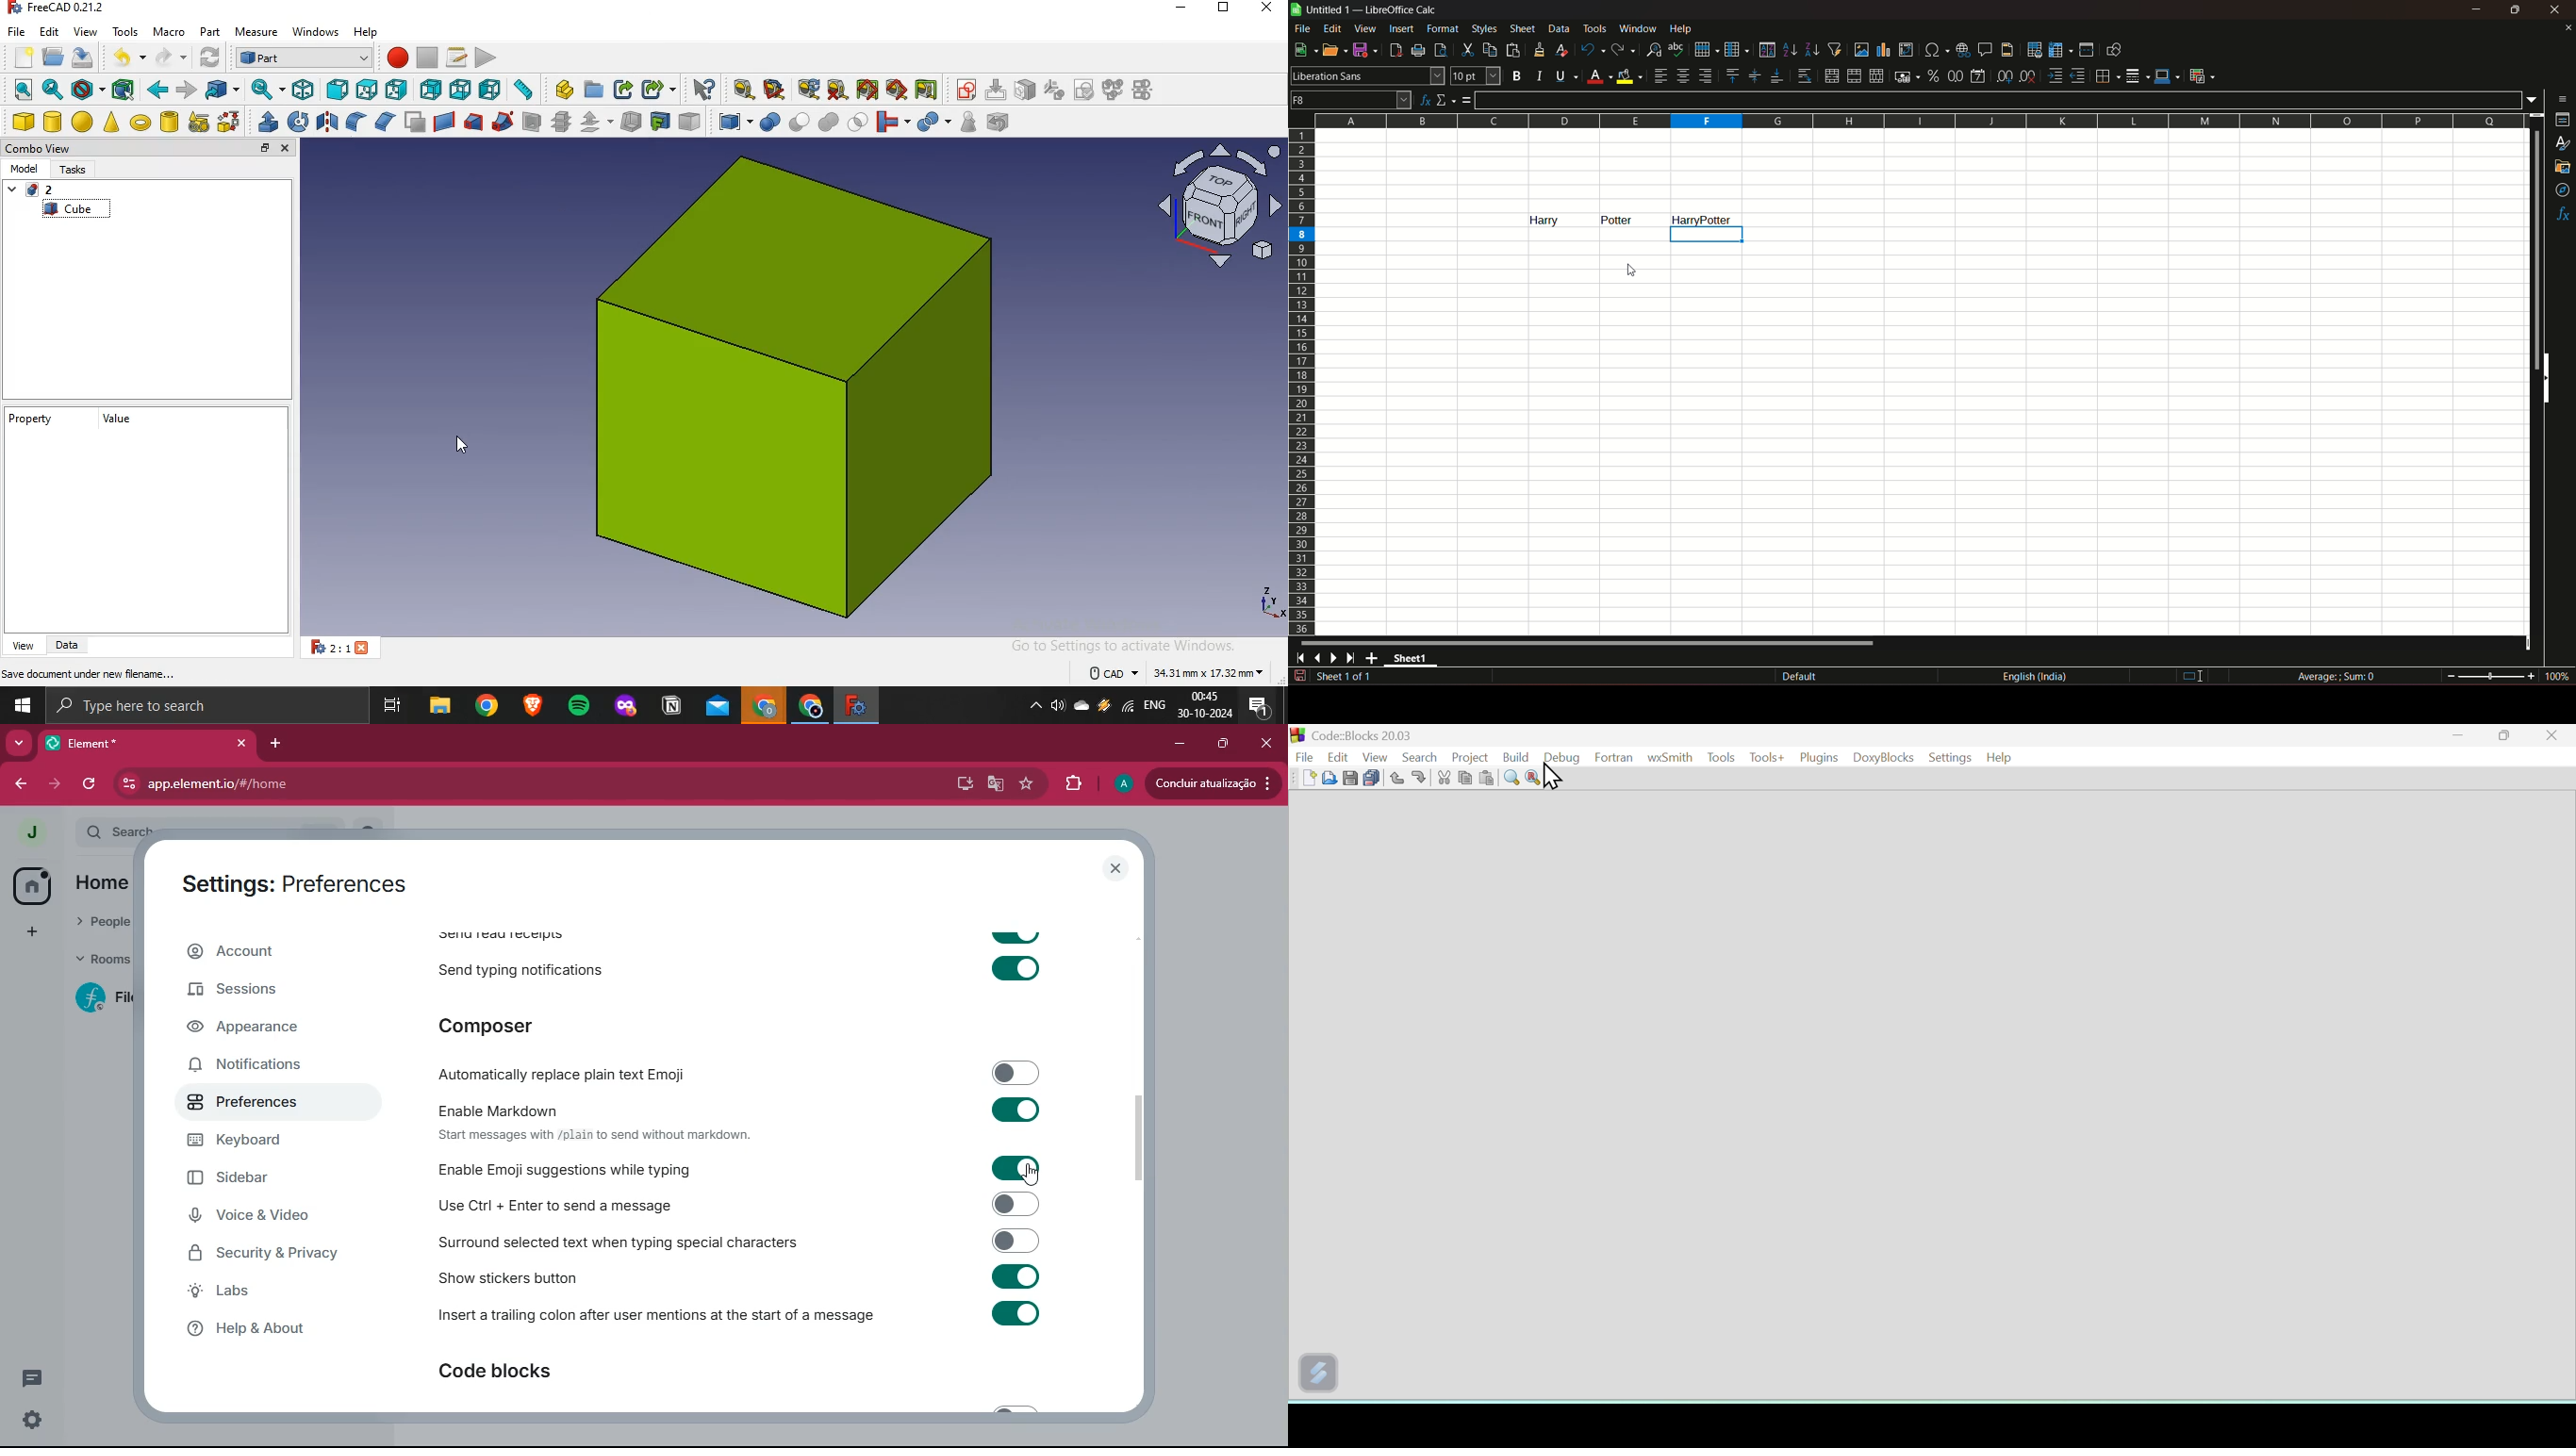 The width and height of the screenshot is (2576, 1456). Describe the element at coordinates (1562, 757) in the screenshot. I see `Debug` at that location.